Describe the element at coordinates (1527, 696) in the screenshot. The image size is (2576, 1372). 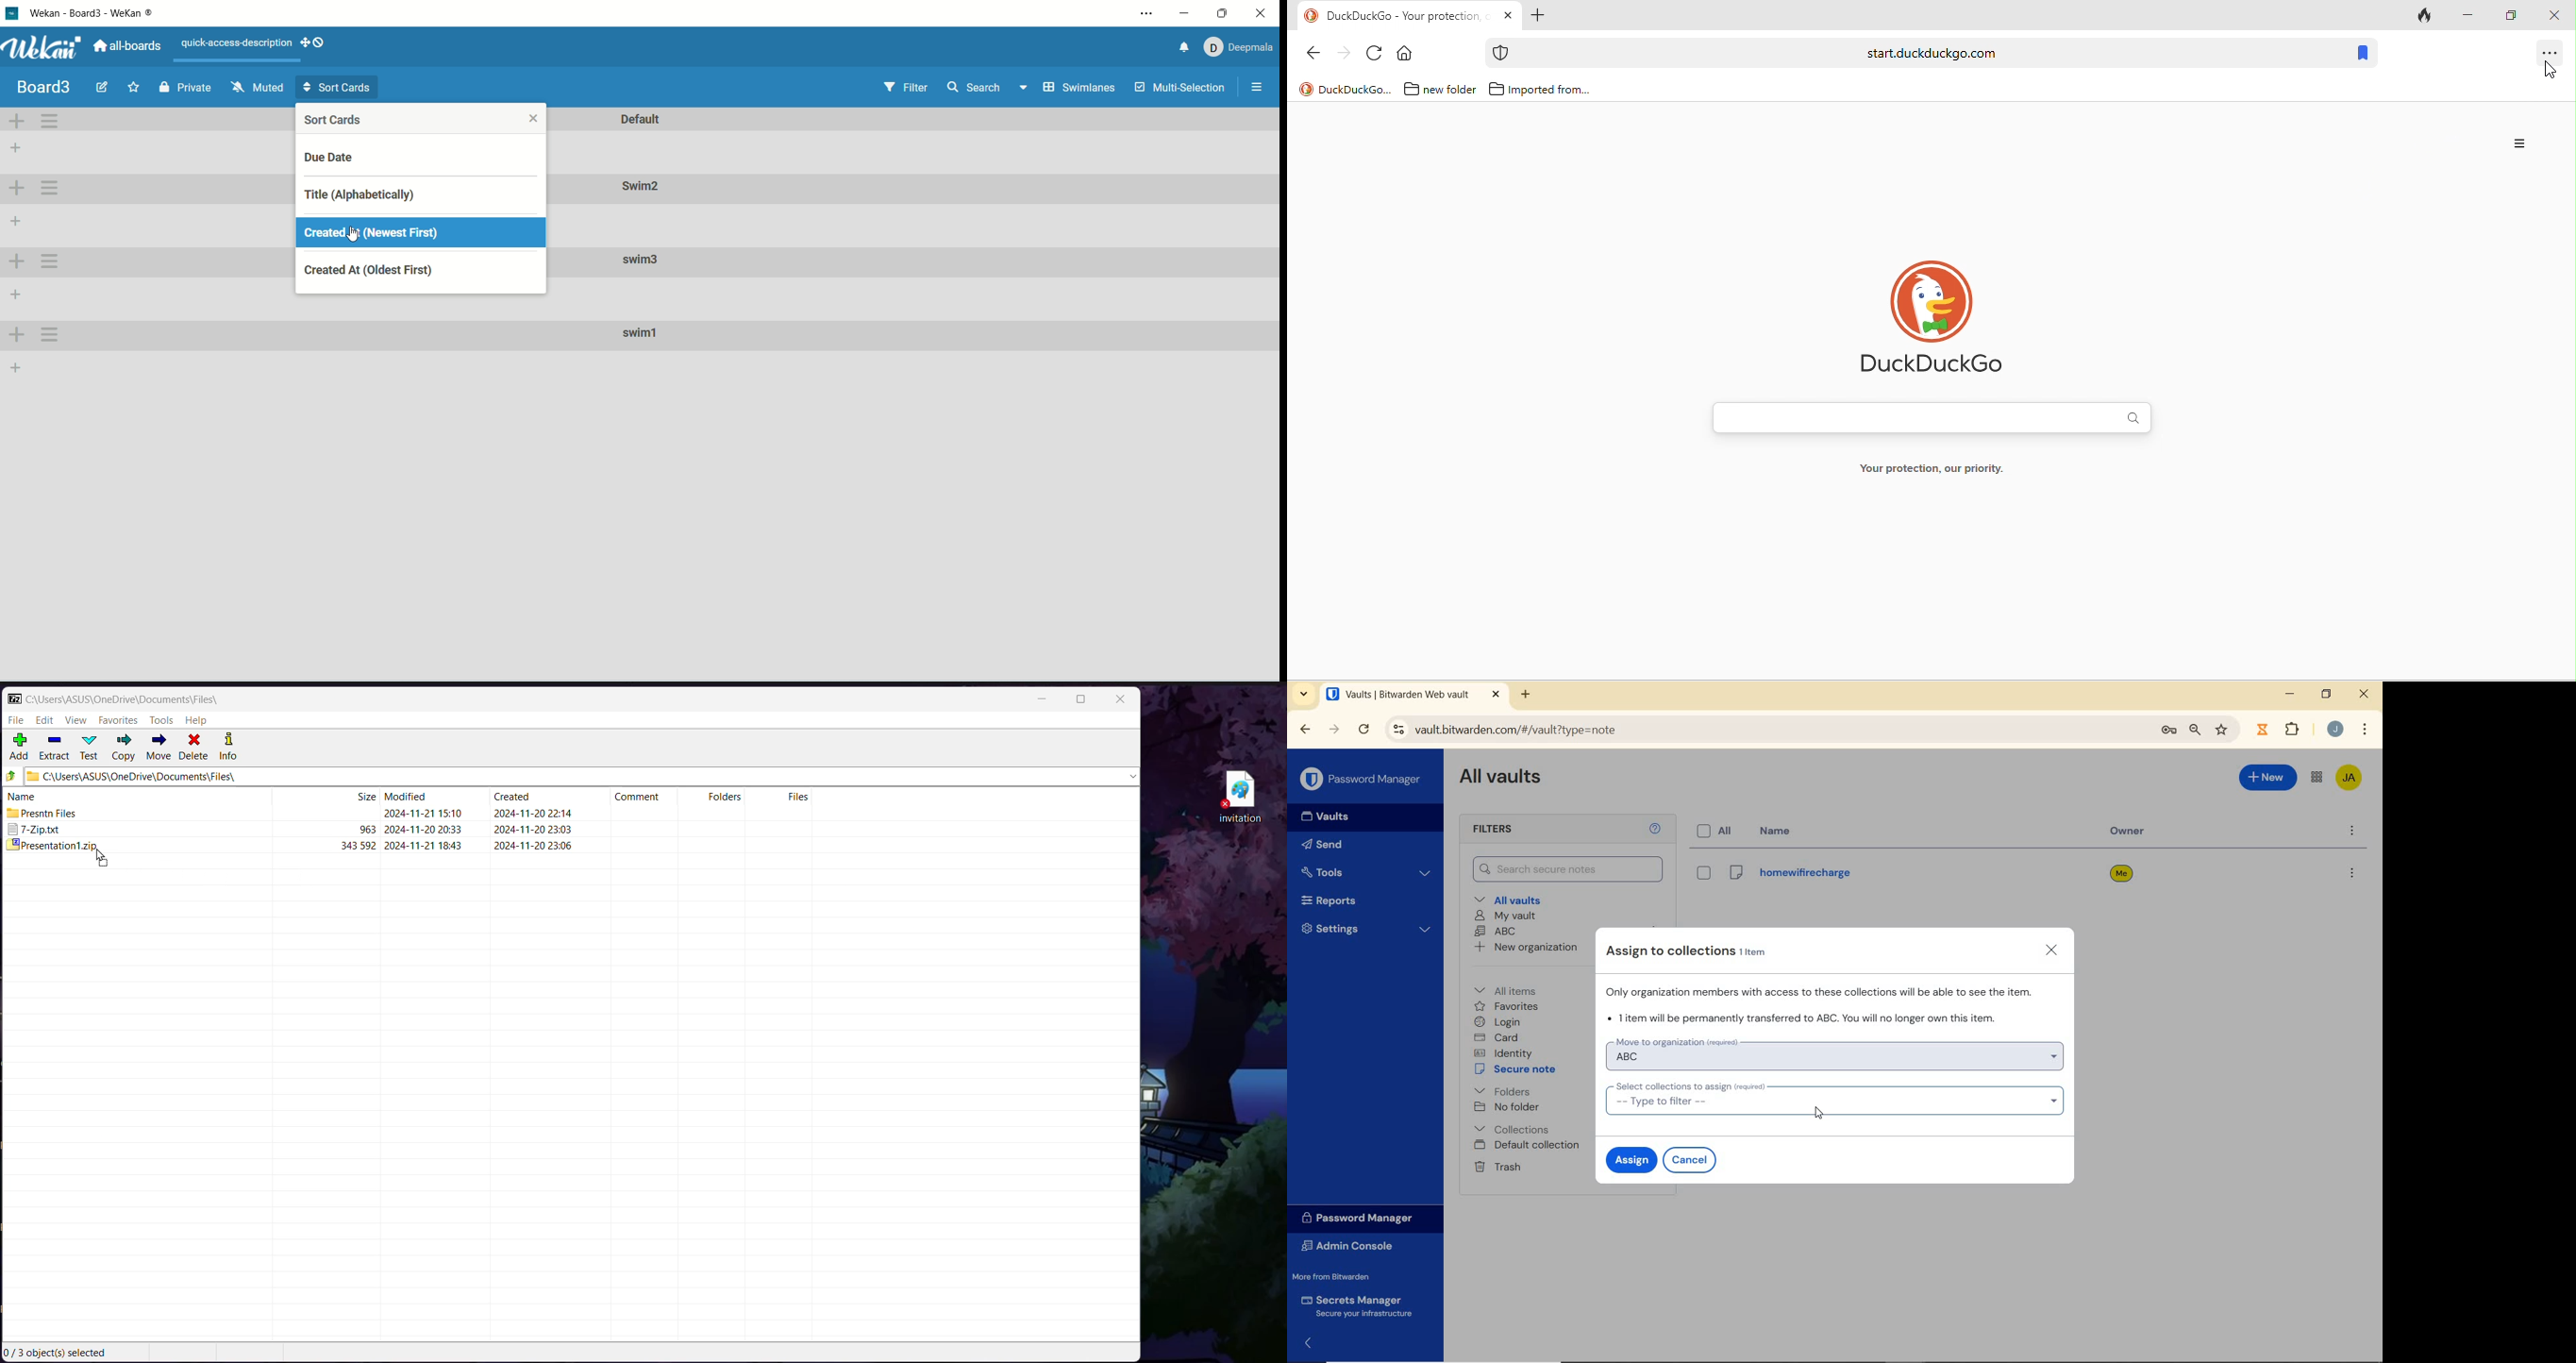
I see `new tab` at that location.